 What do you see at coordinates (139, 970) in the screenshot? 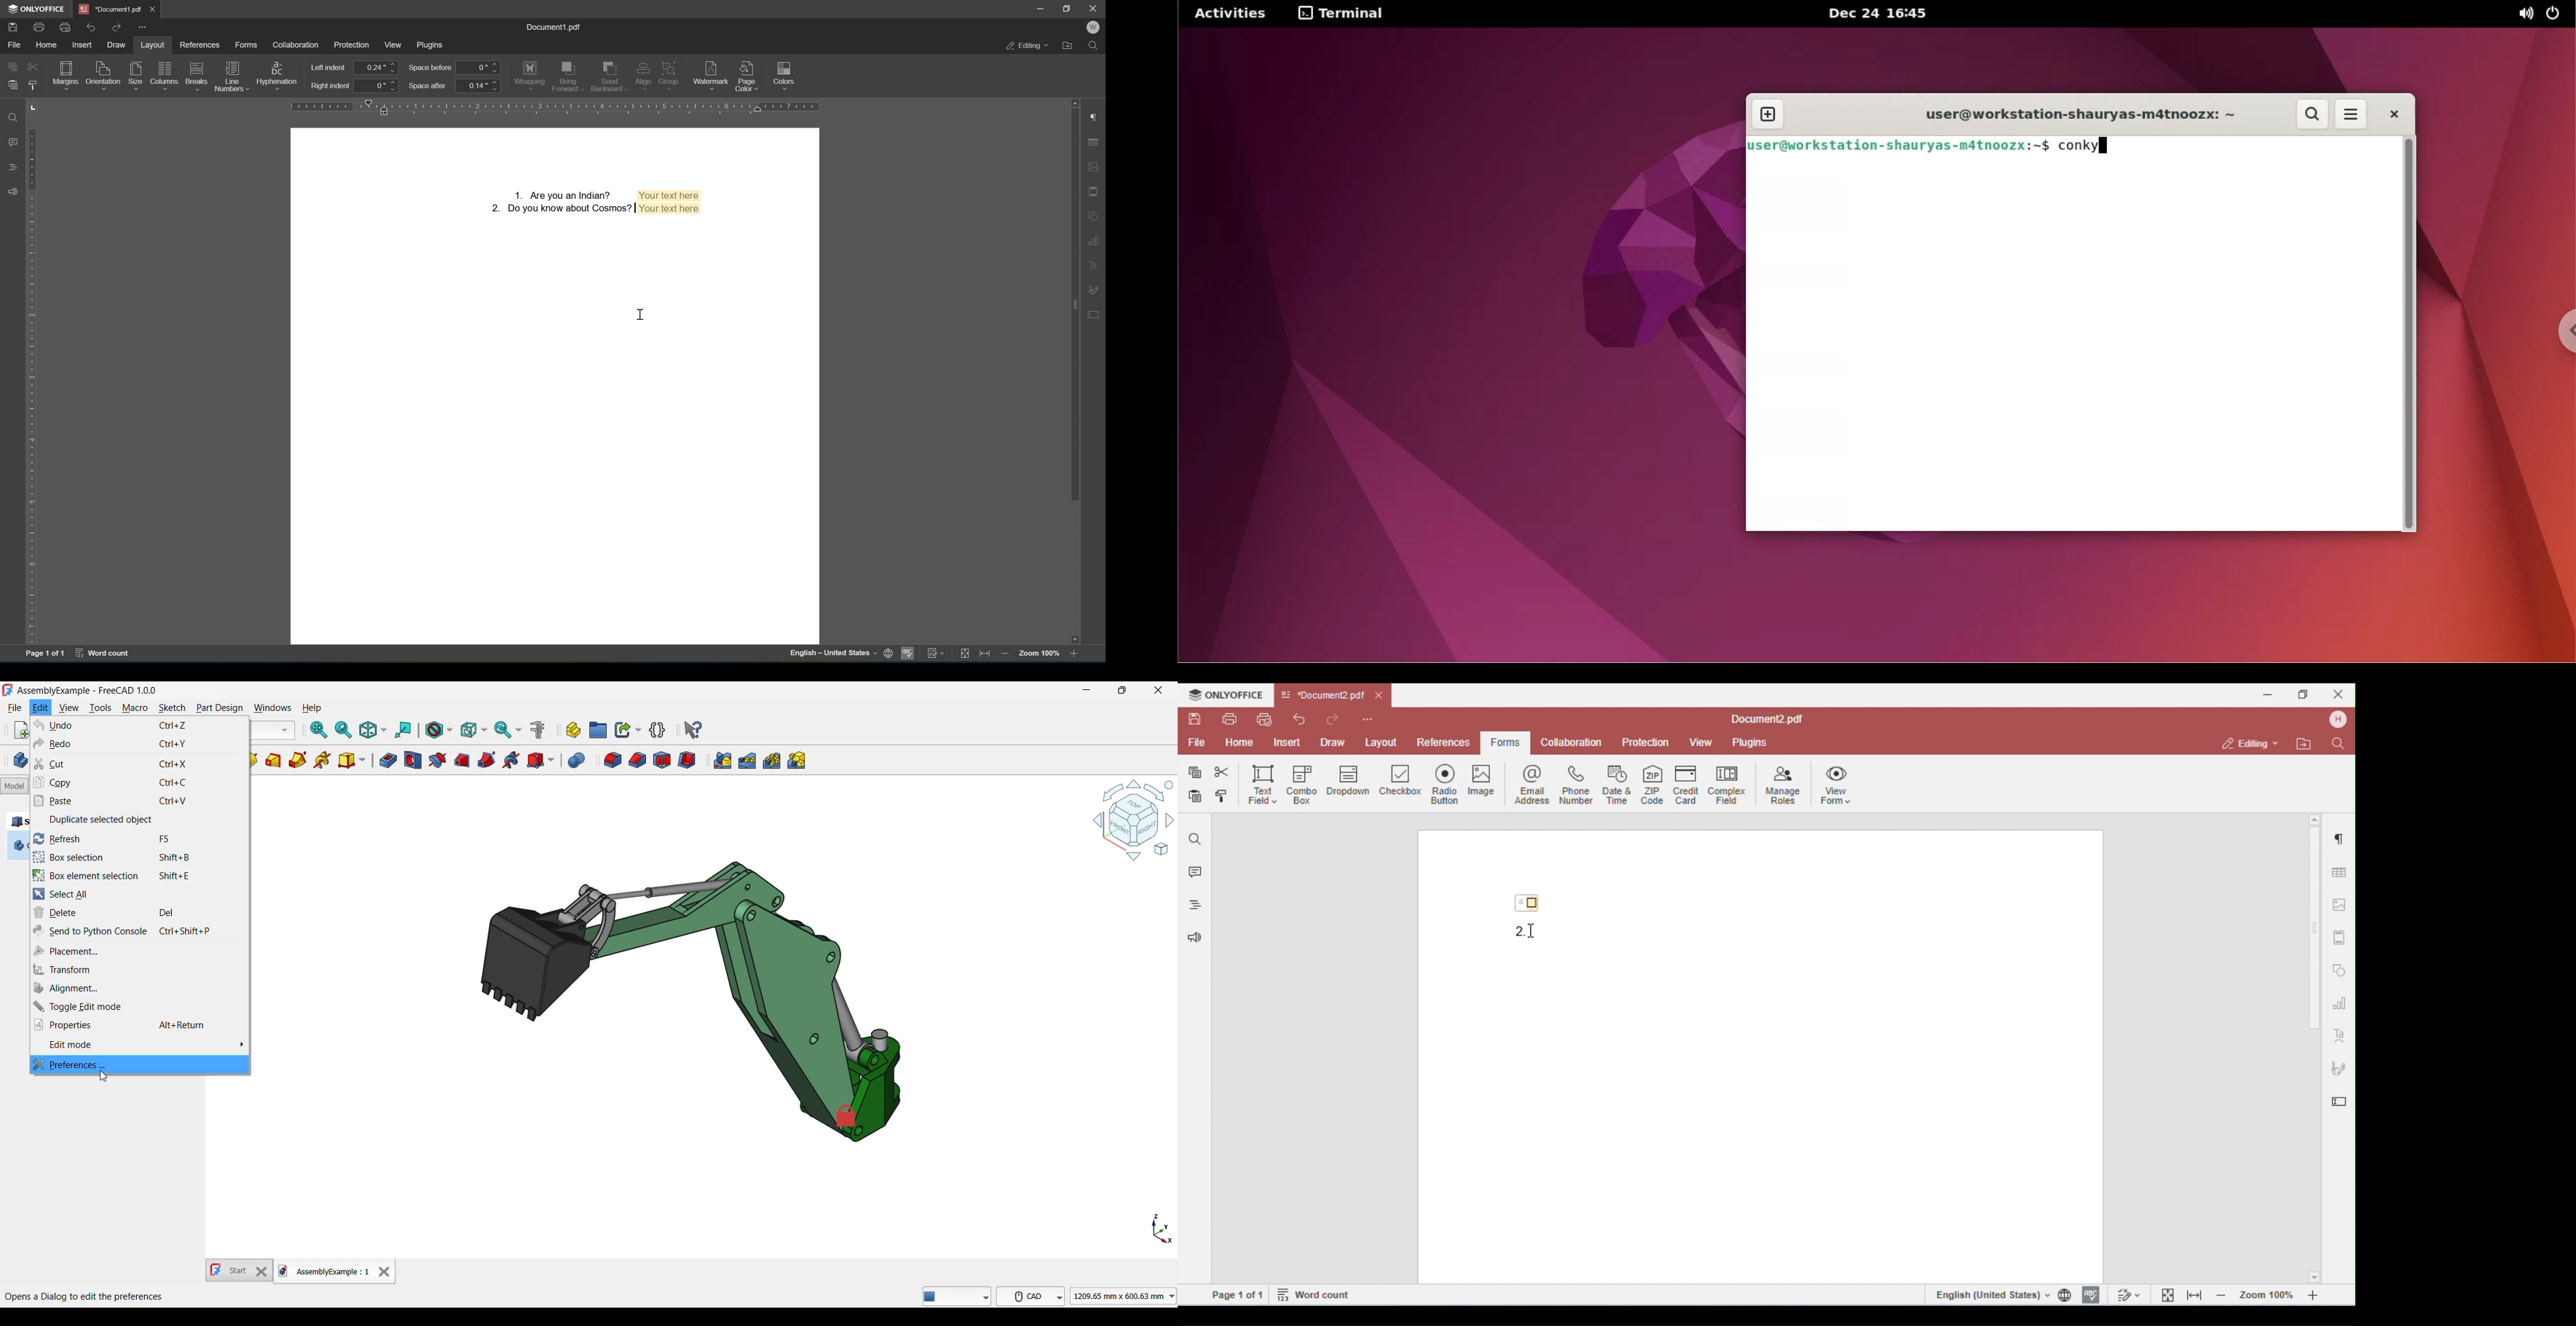
I see `Transform` at bounding box center [139, 970].